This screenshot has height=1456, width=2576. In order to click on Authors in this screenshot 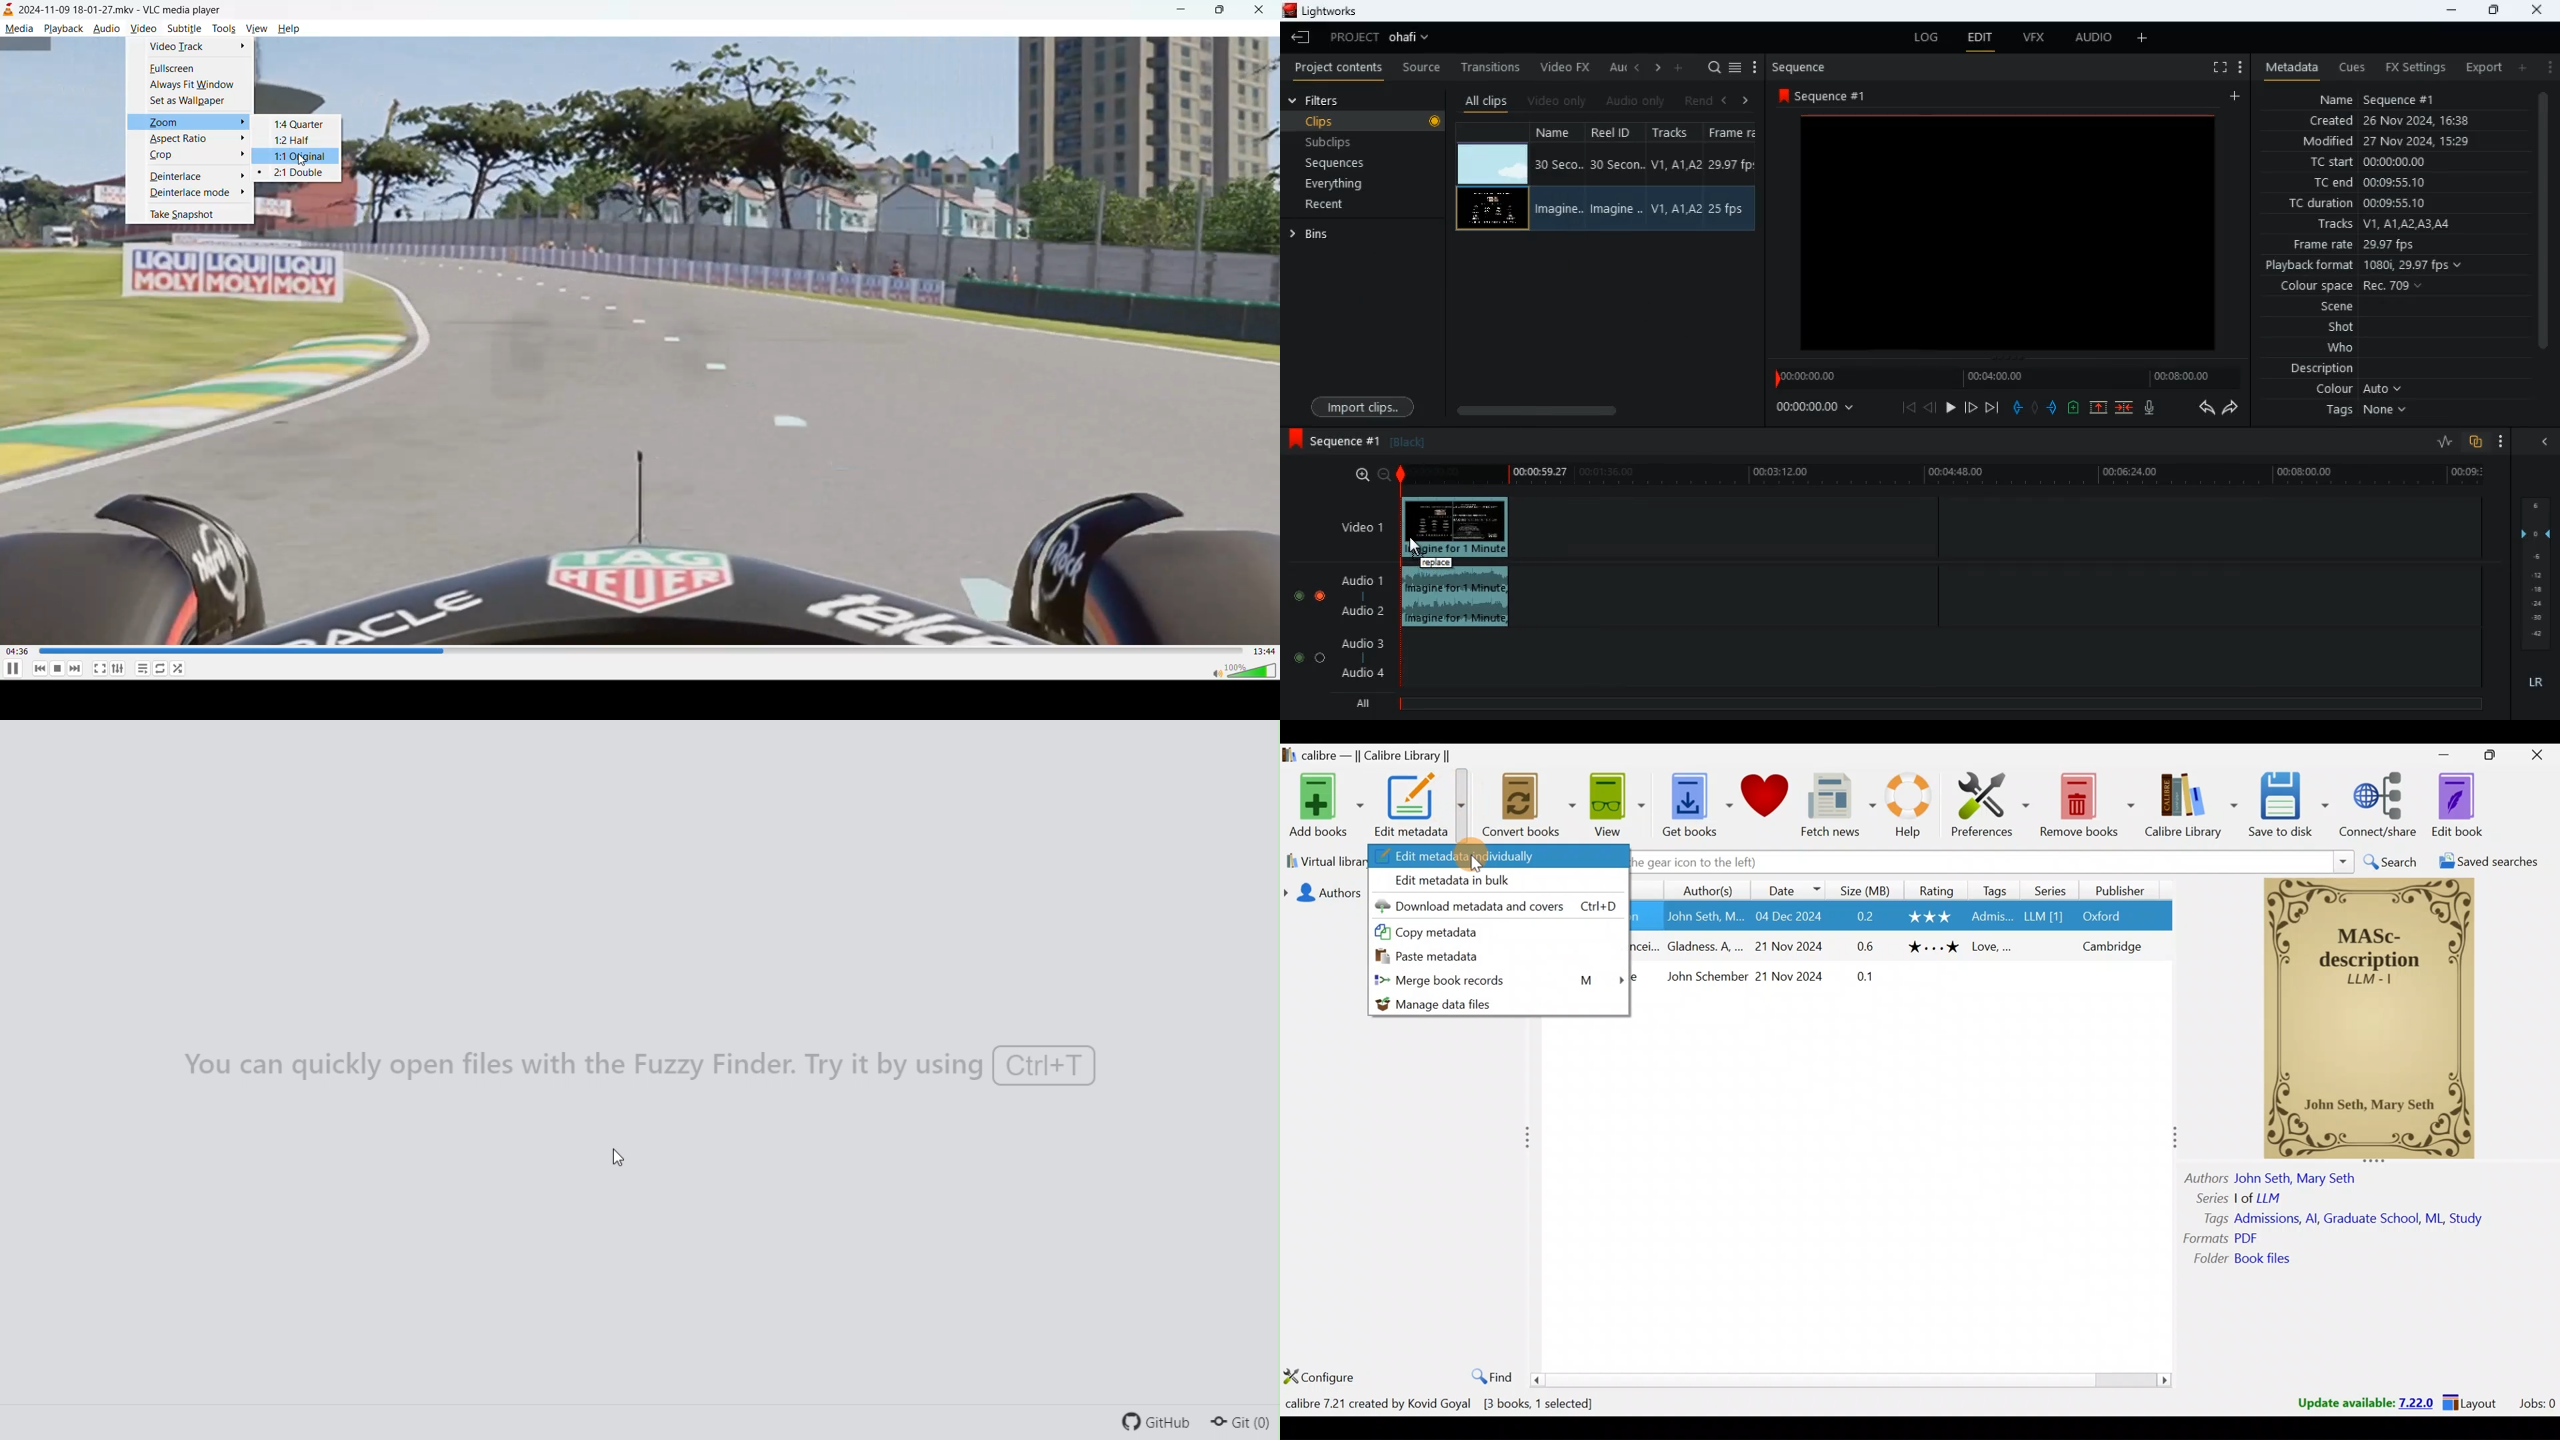, I will do `click(1710, 889)`.